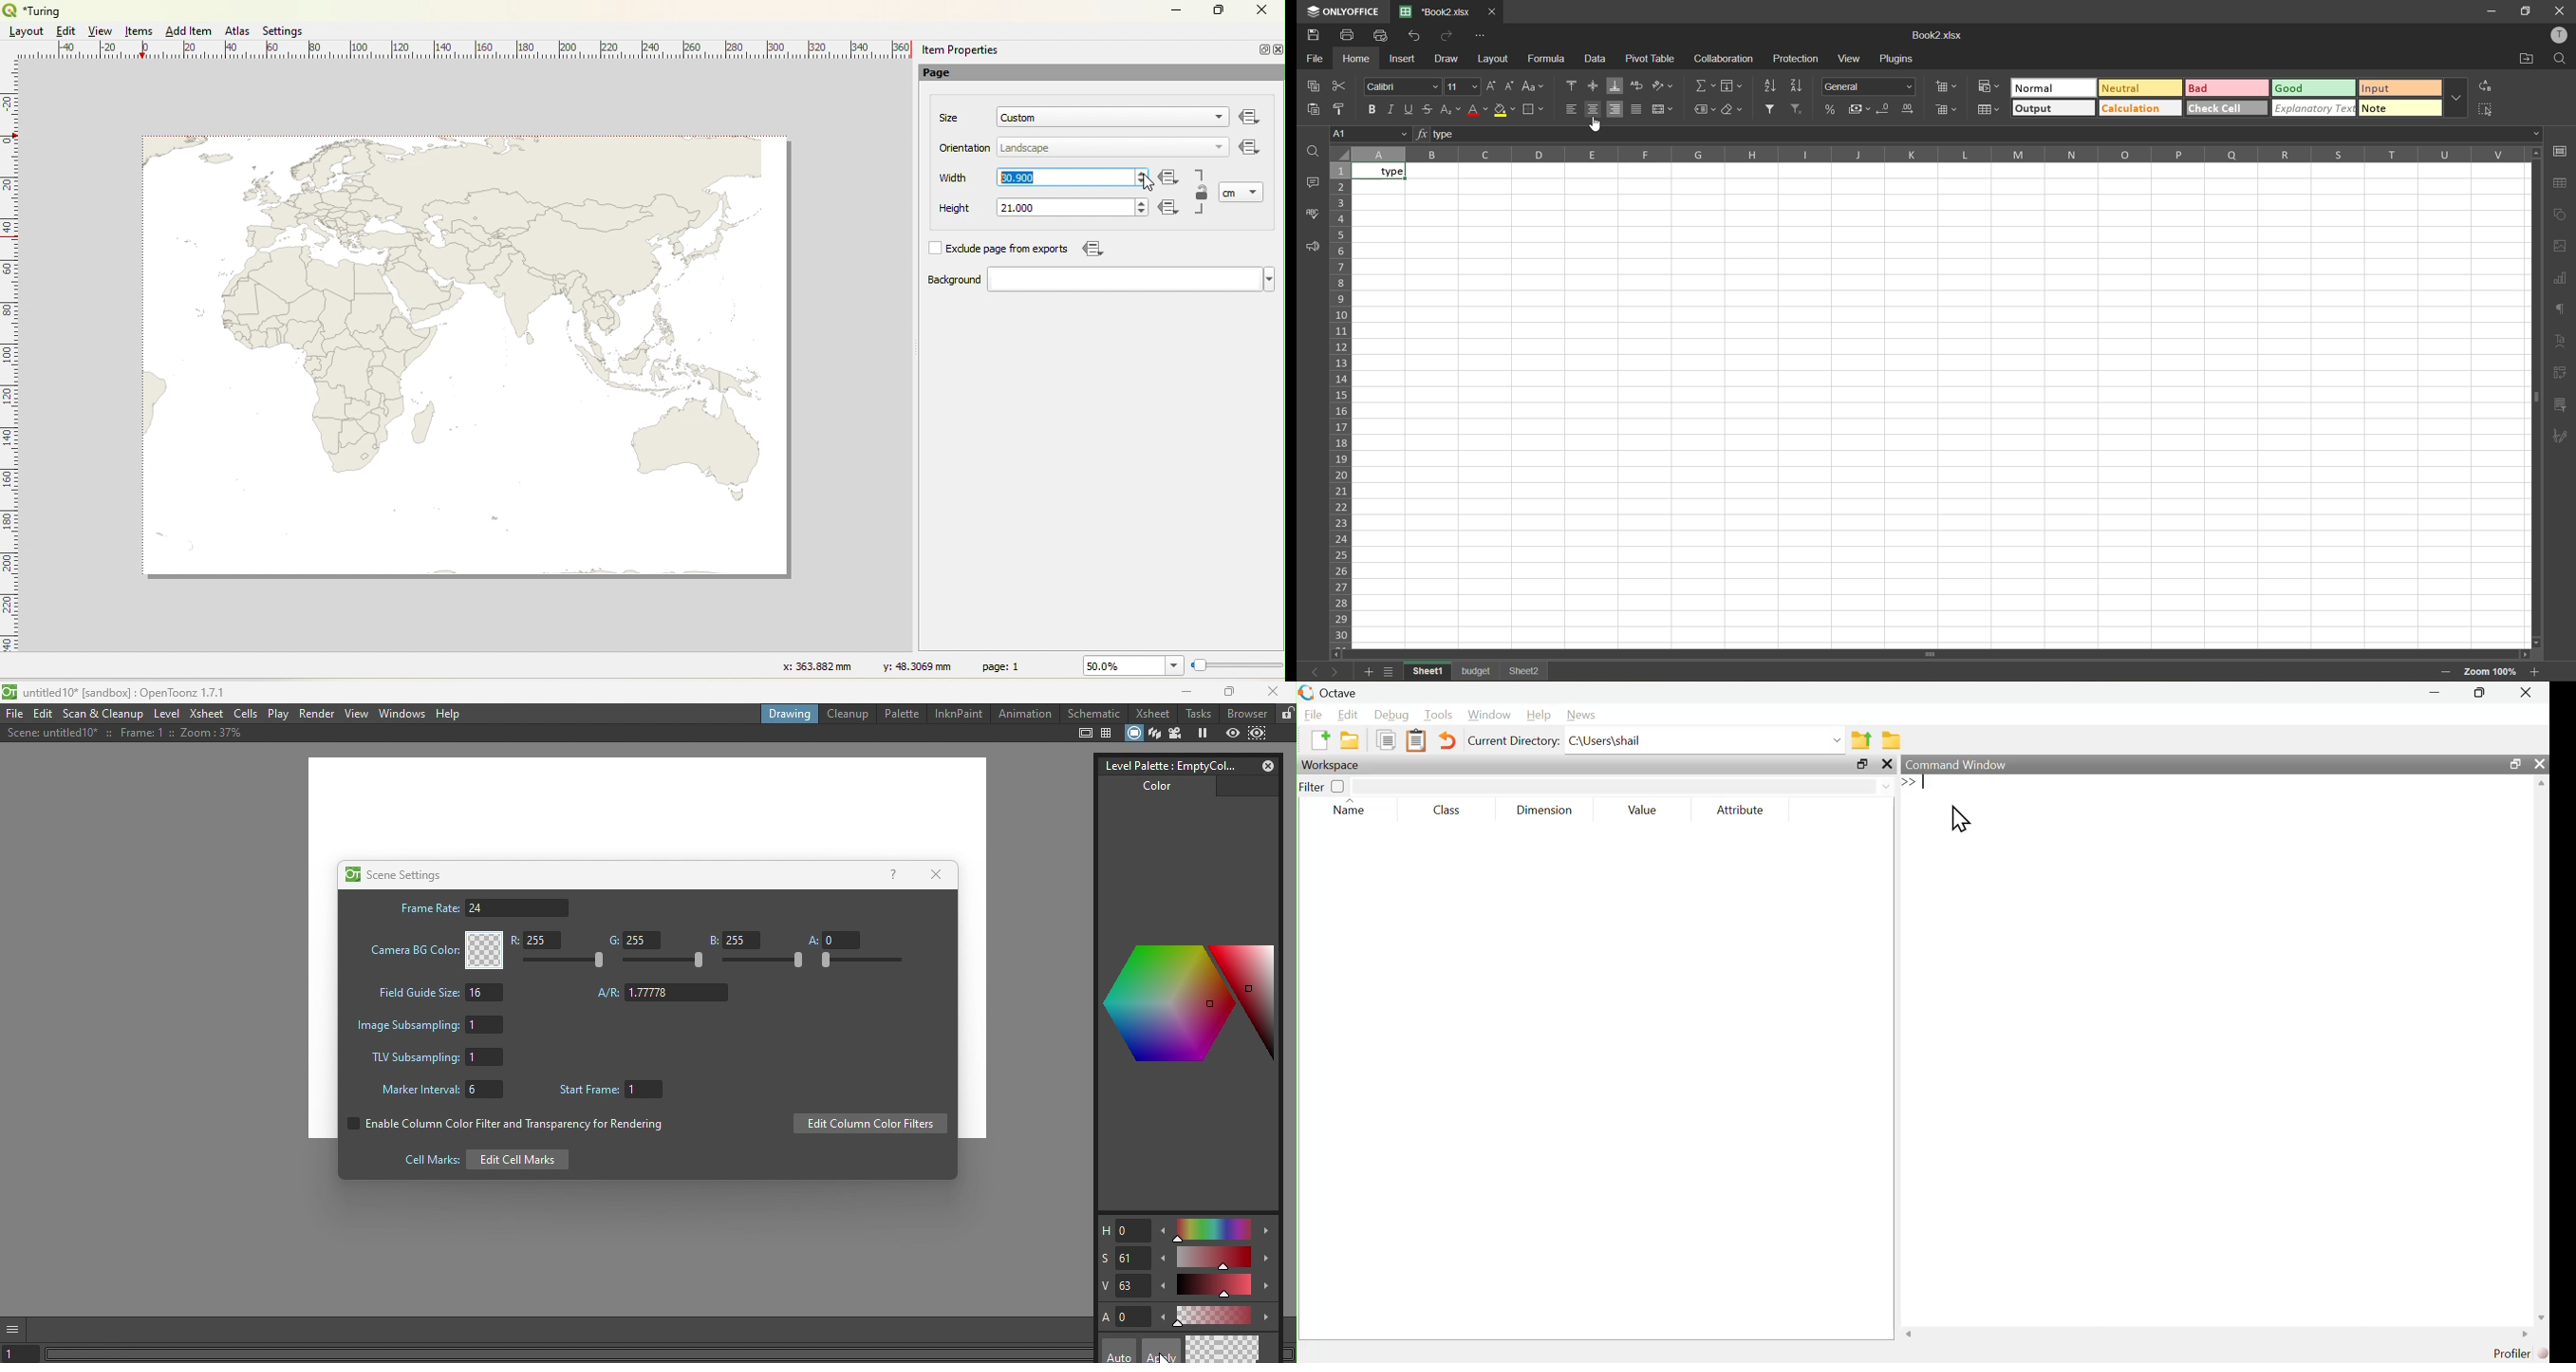 This screenshot has width=2576, height=1372. Describe the element at coordinates (1109, 734) in the screenshot. I see `Field guide` at that location.